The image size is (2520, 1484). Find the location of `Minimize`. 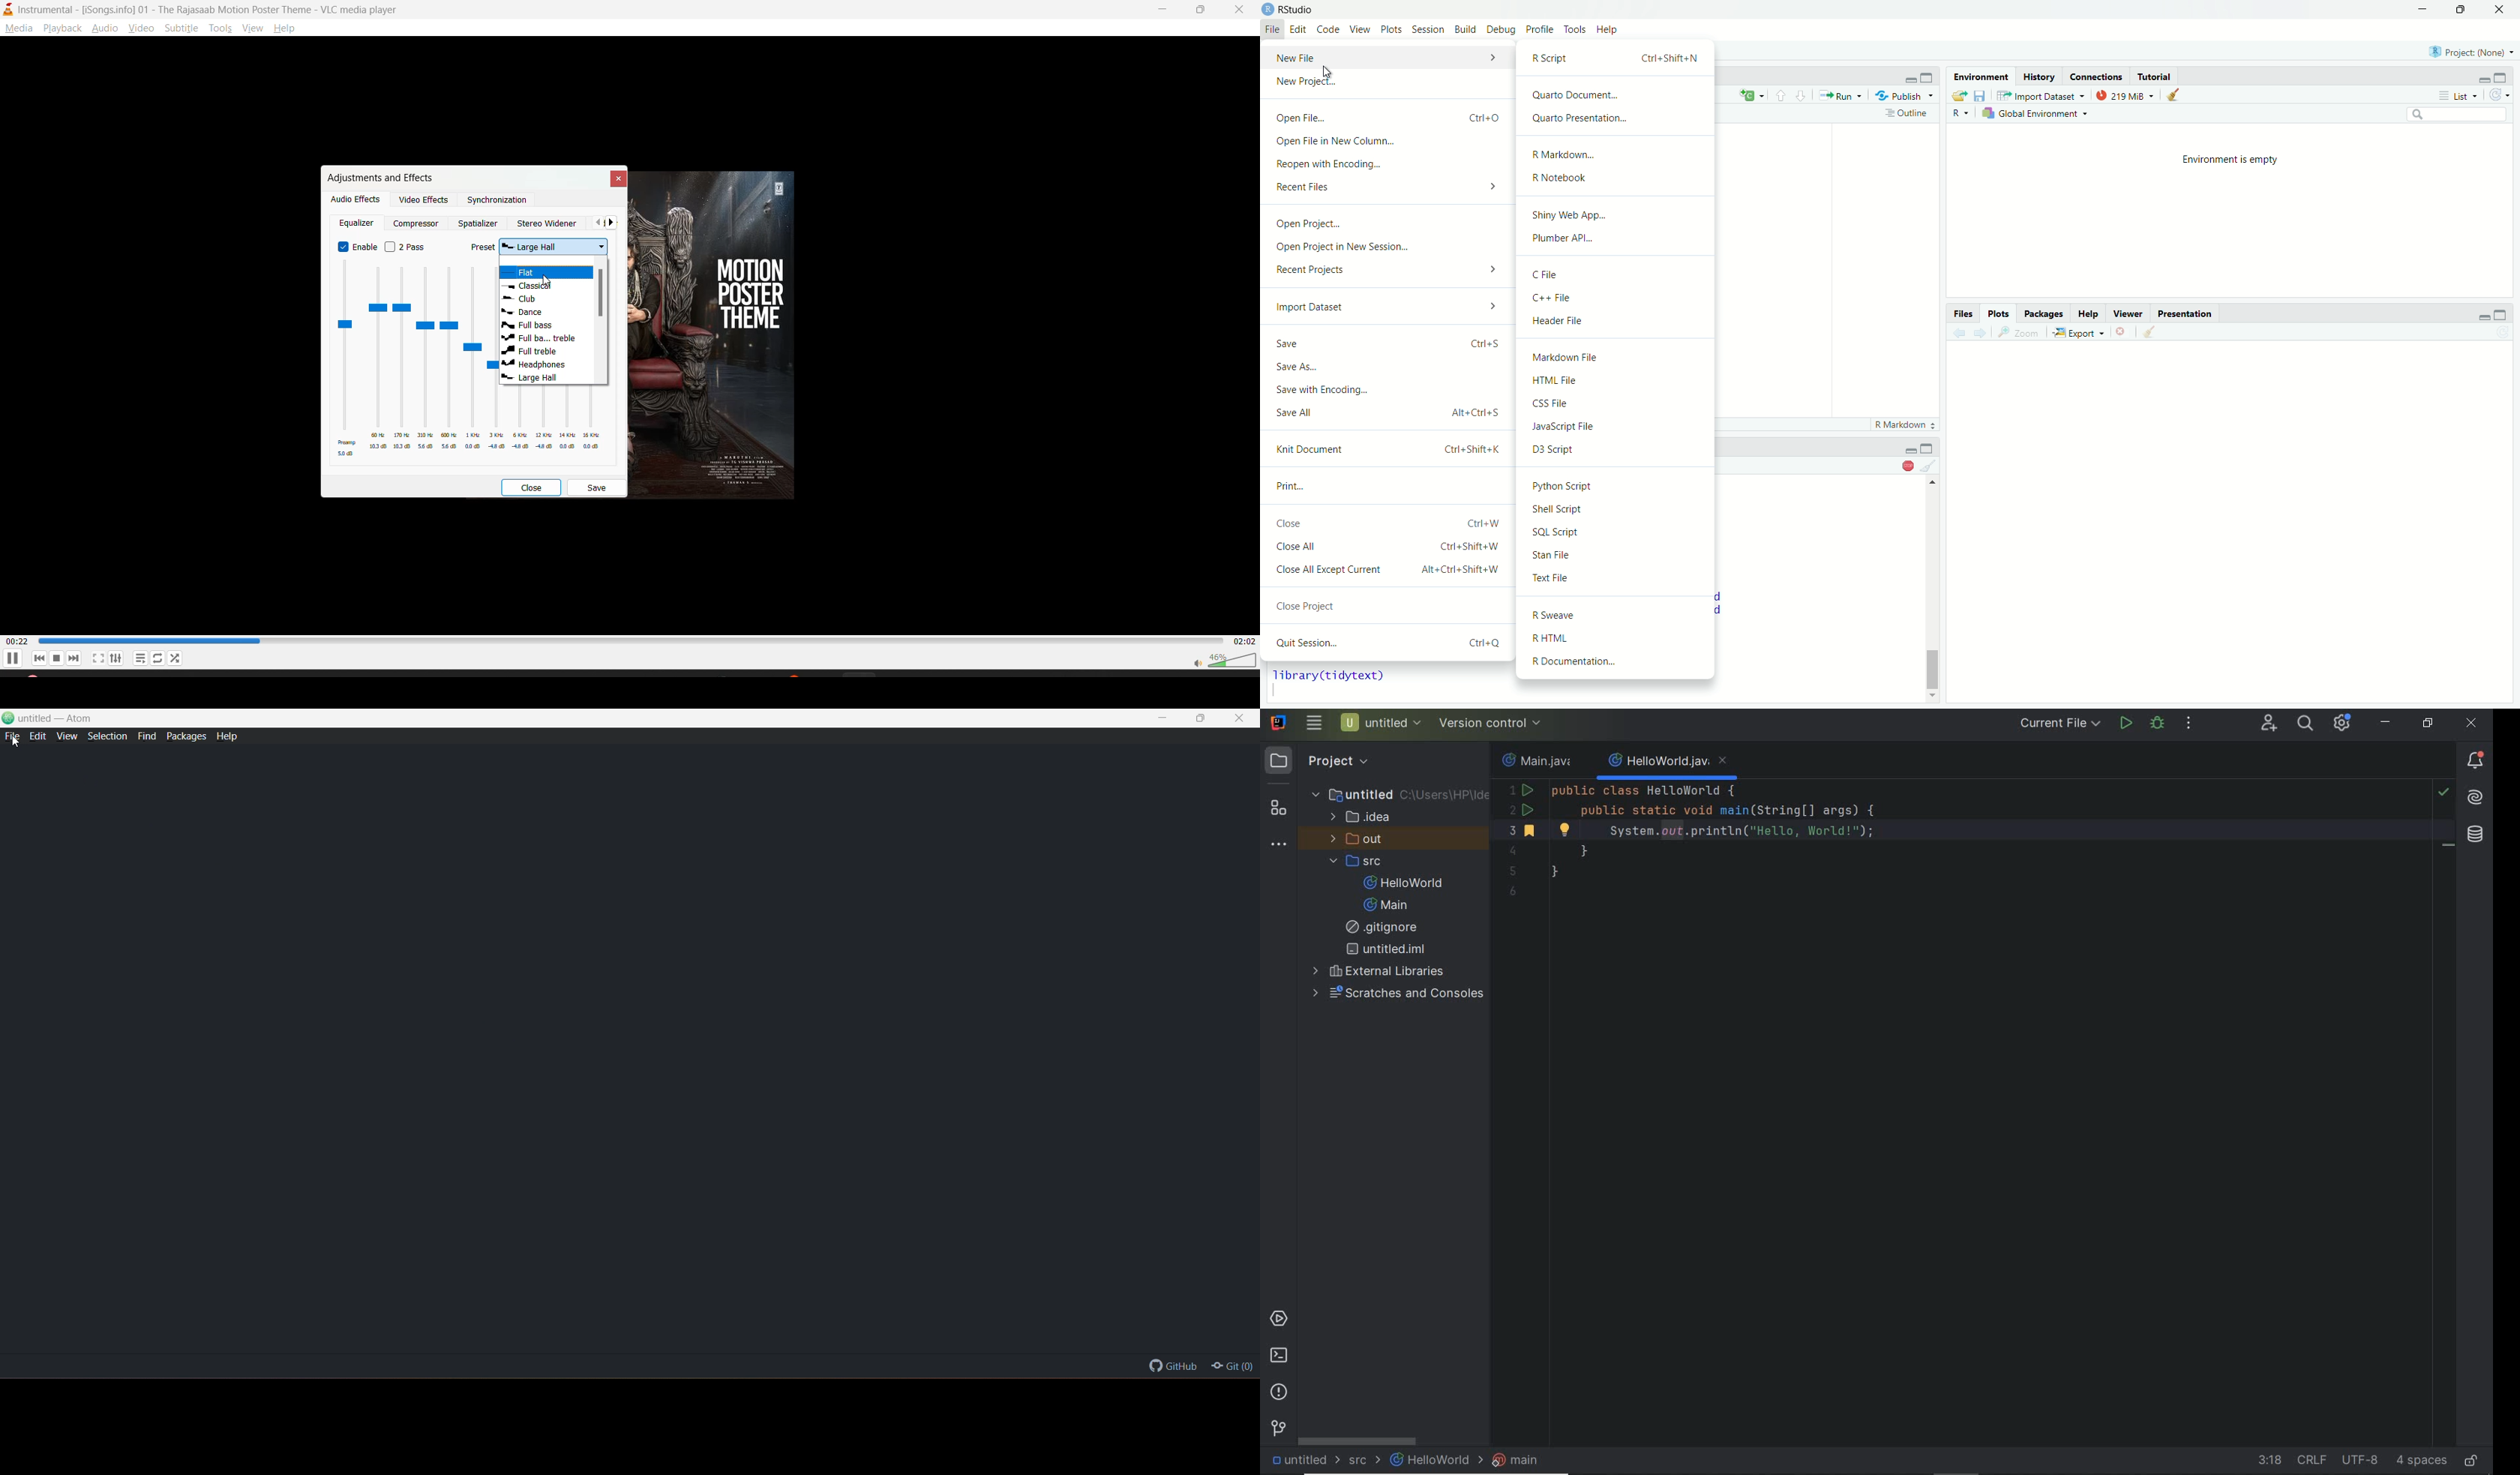

Minimize is located at coordinates (2423, 9).